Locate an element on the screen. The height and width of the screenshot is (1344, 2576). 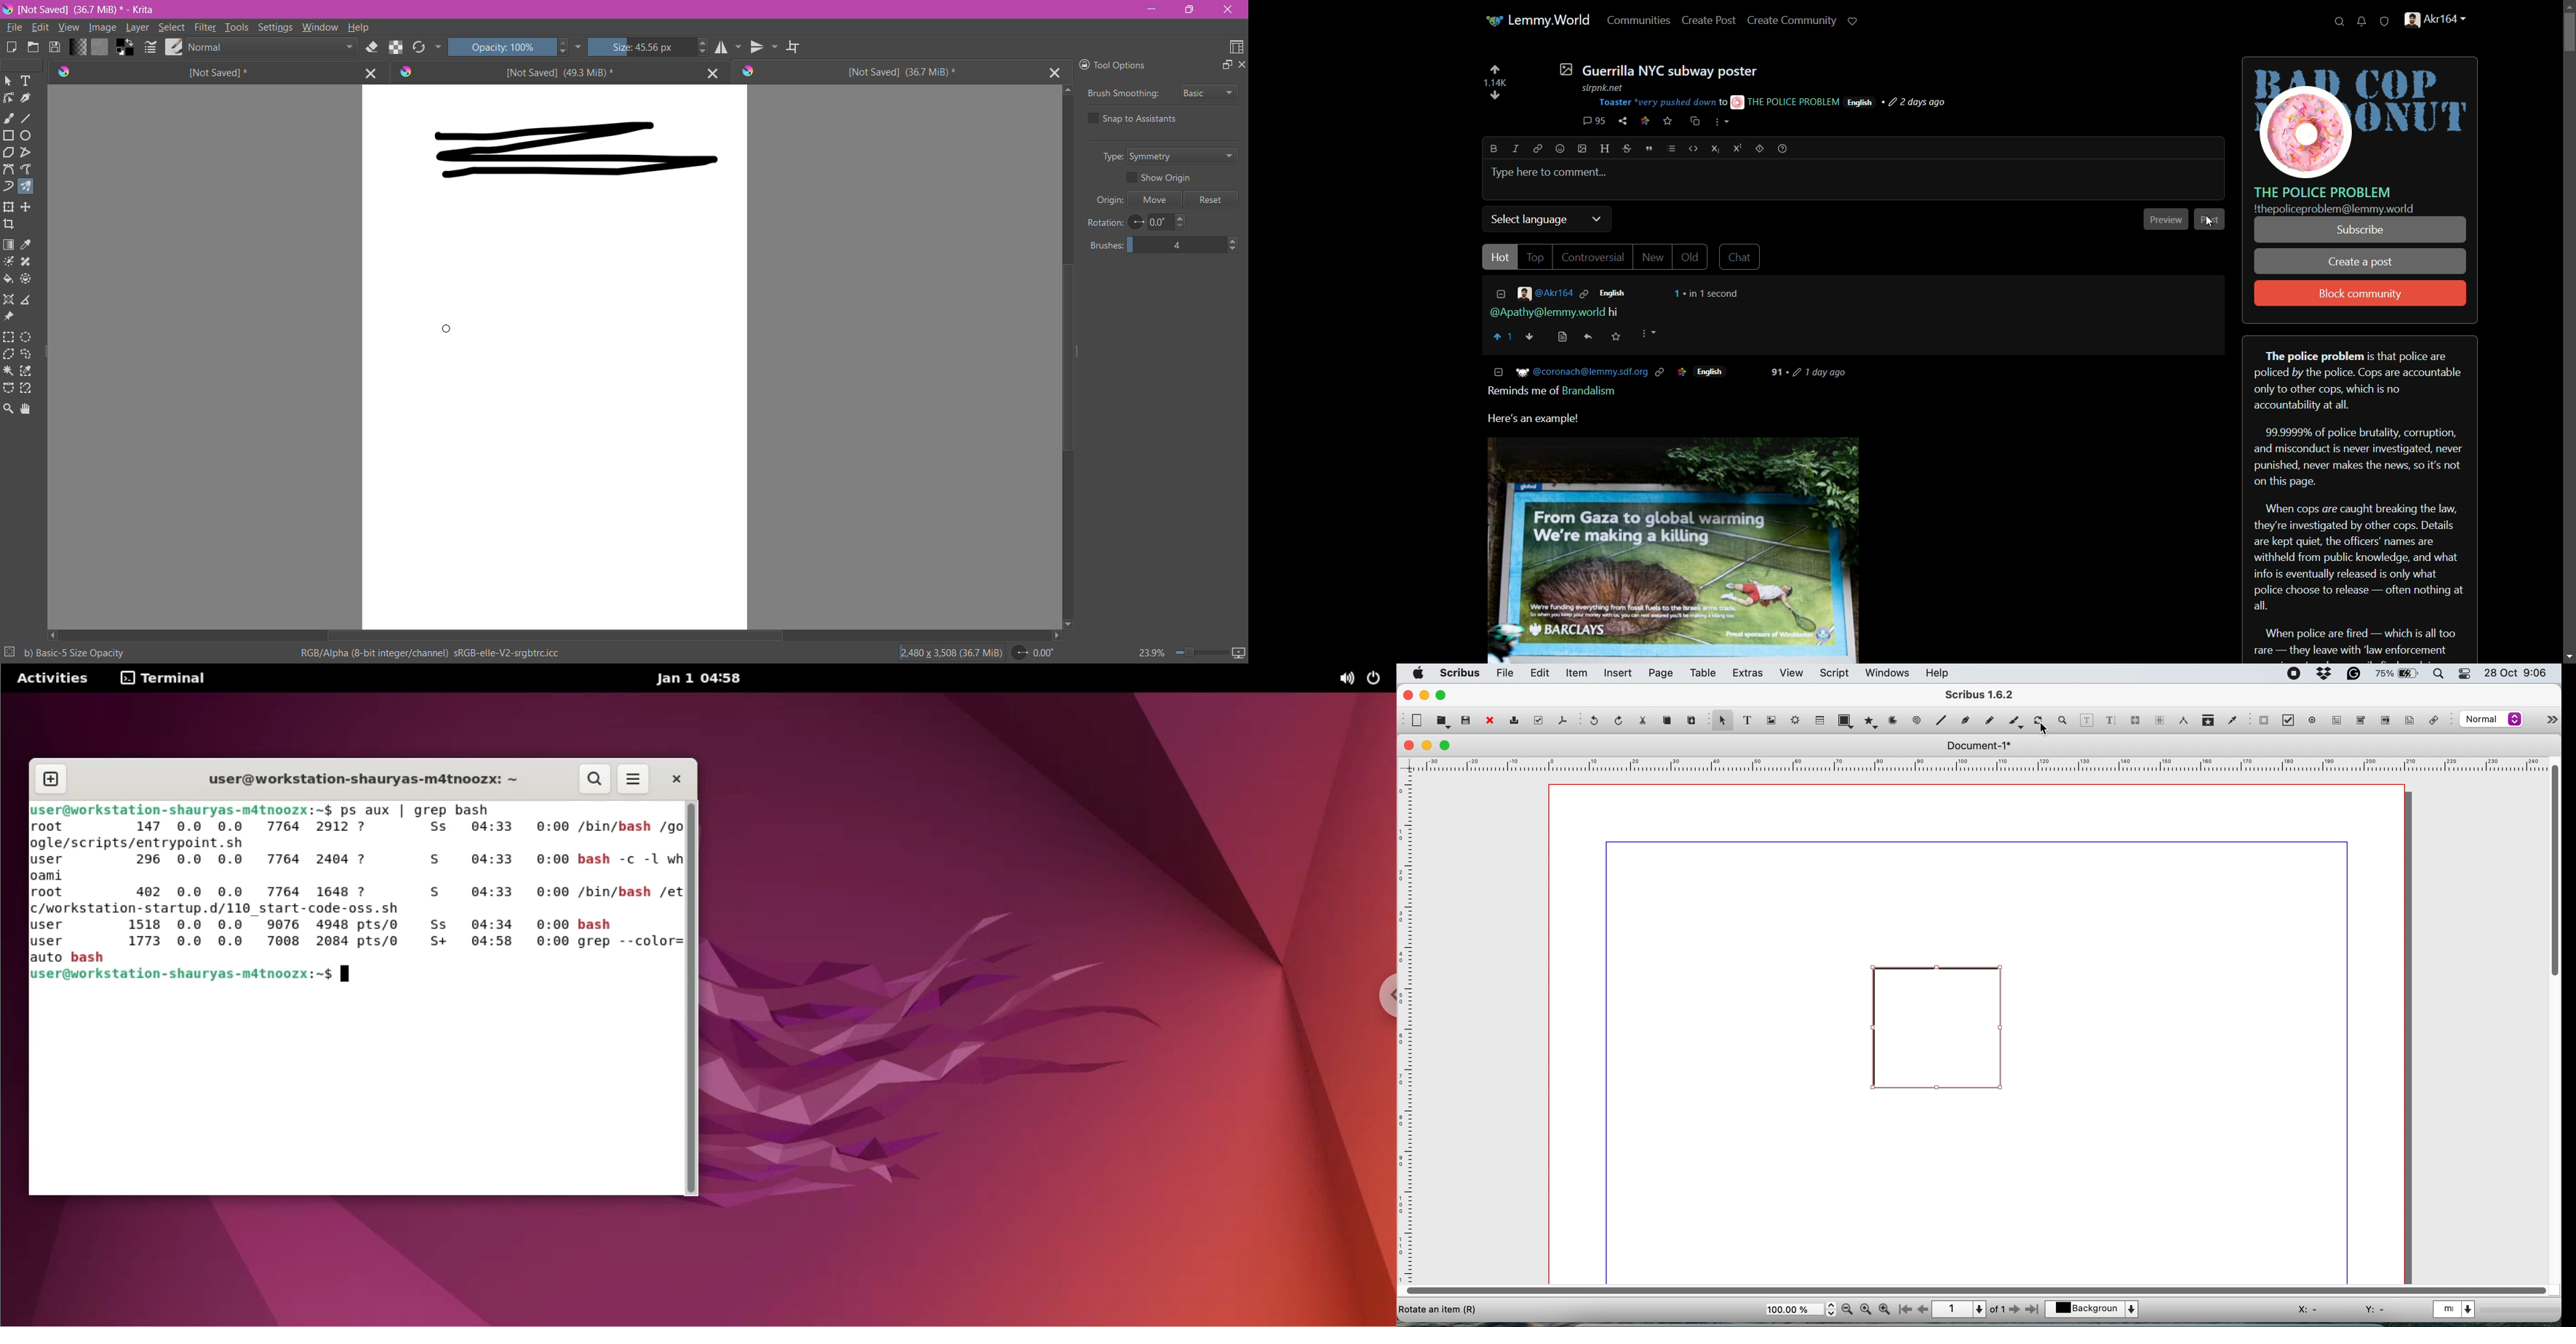
Canvas with brushstrokes is located at coordinates (555, 357).